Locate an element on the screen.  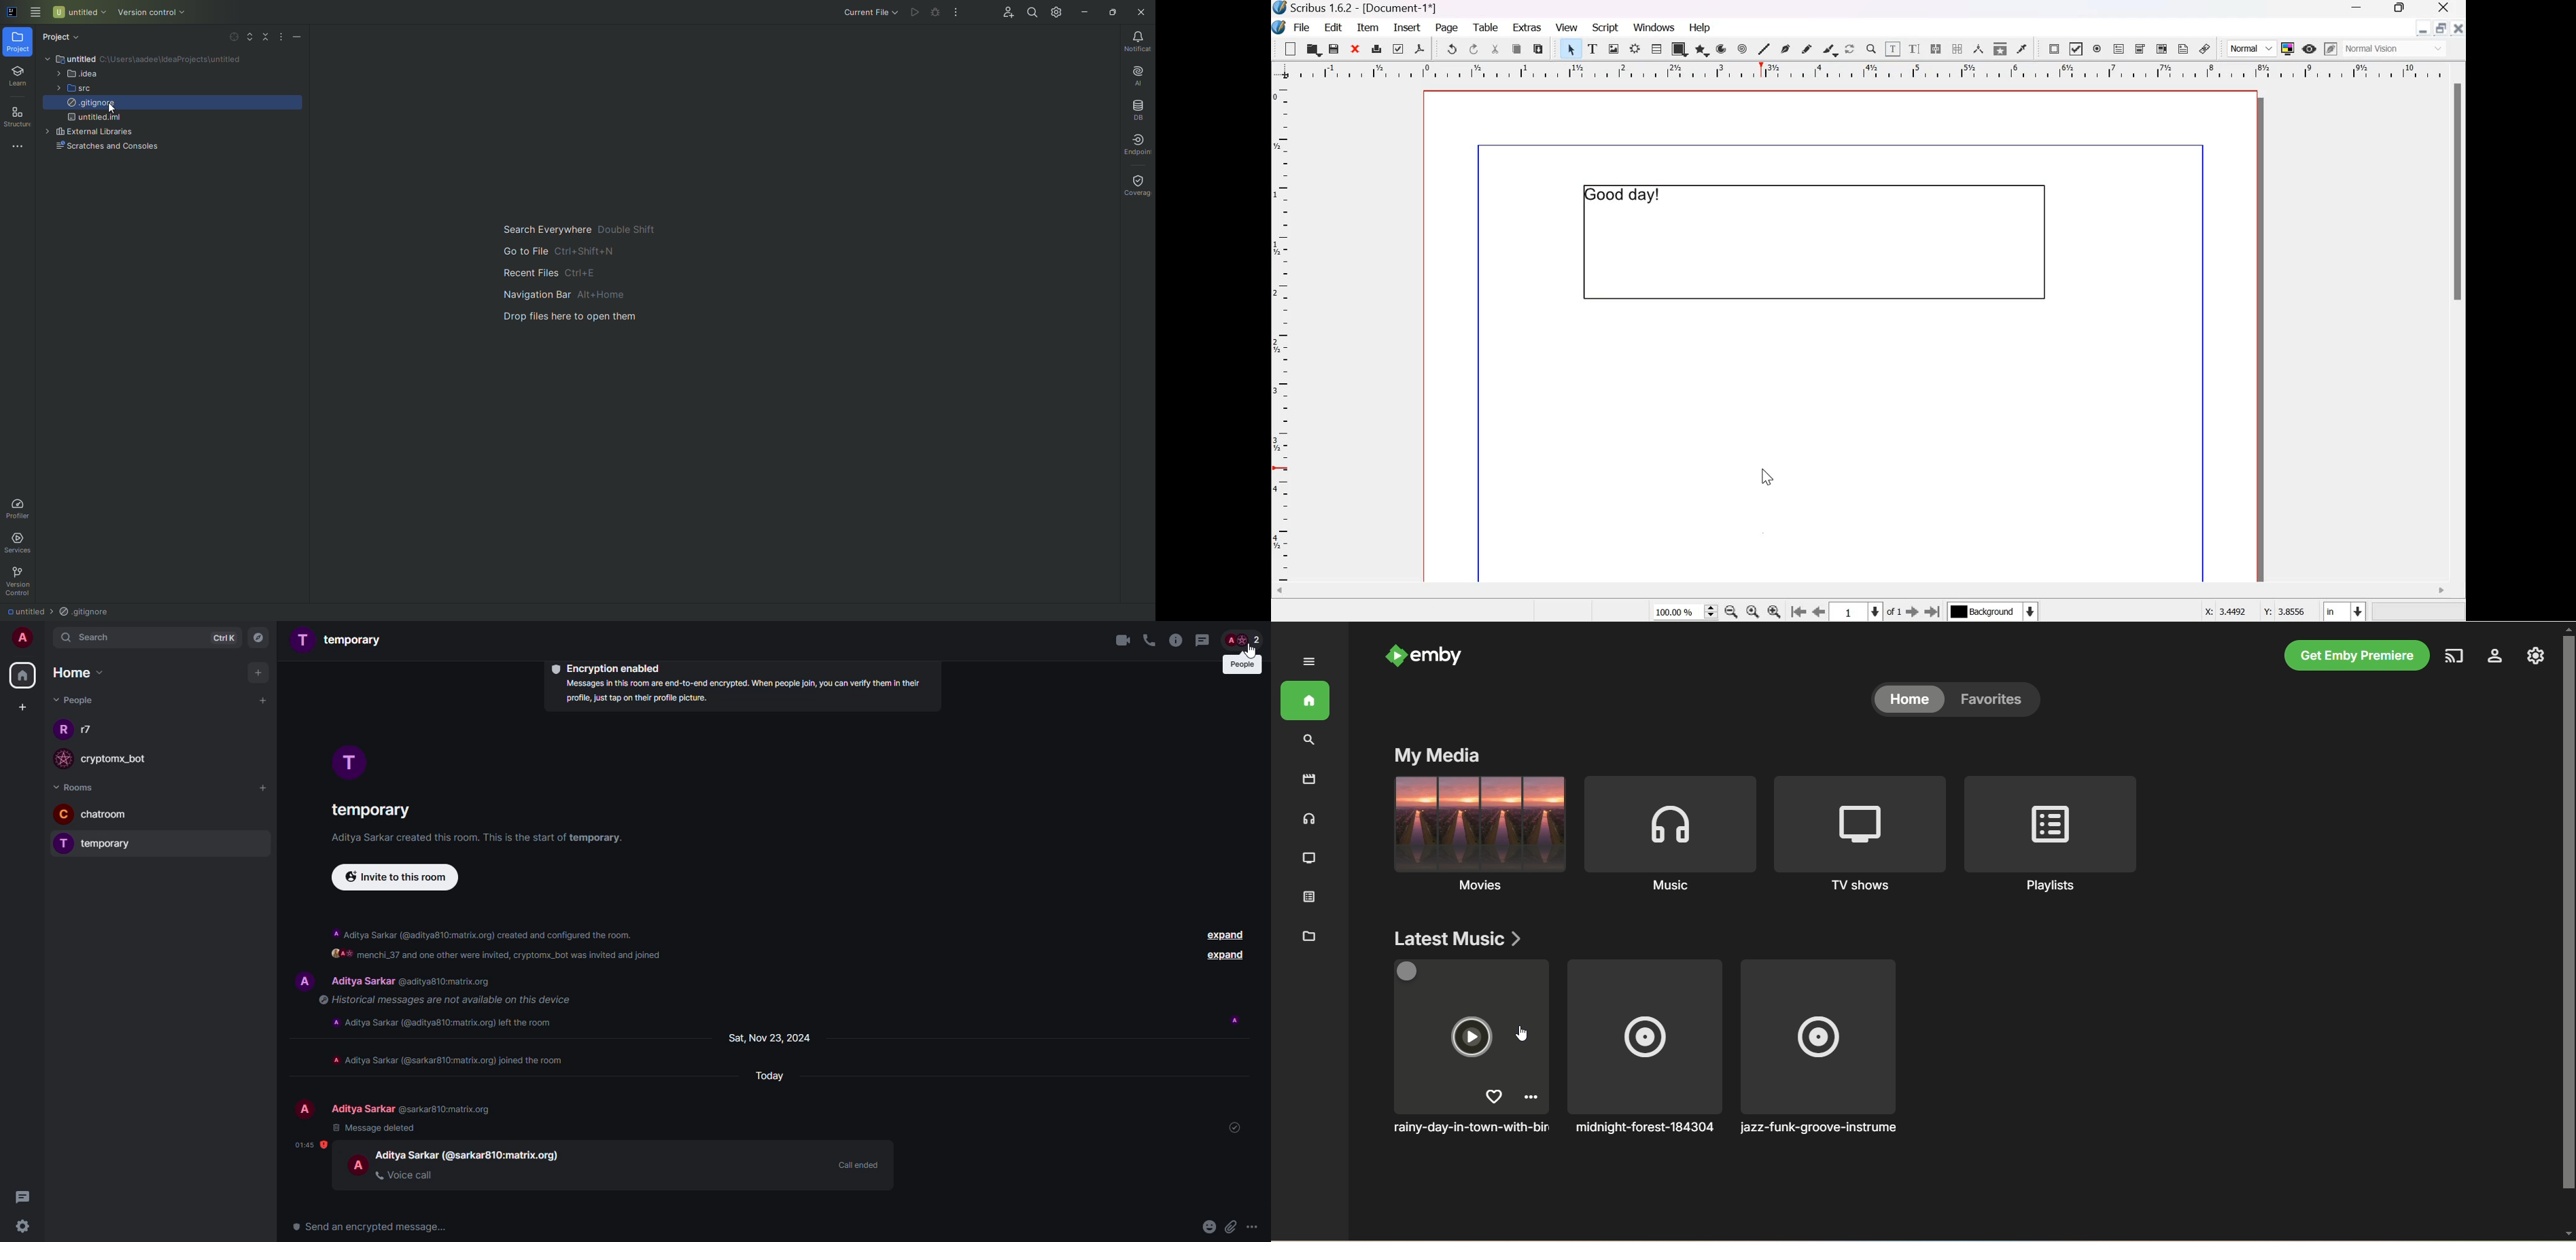
info is located at coordinates (747, 693).